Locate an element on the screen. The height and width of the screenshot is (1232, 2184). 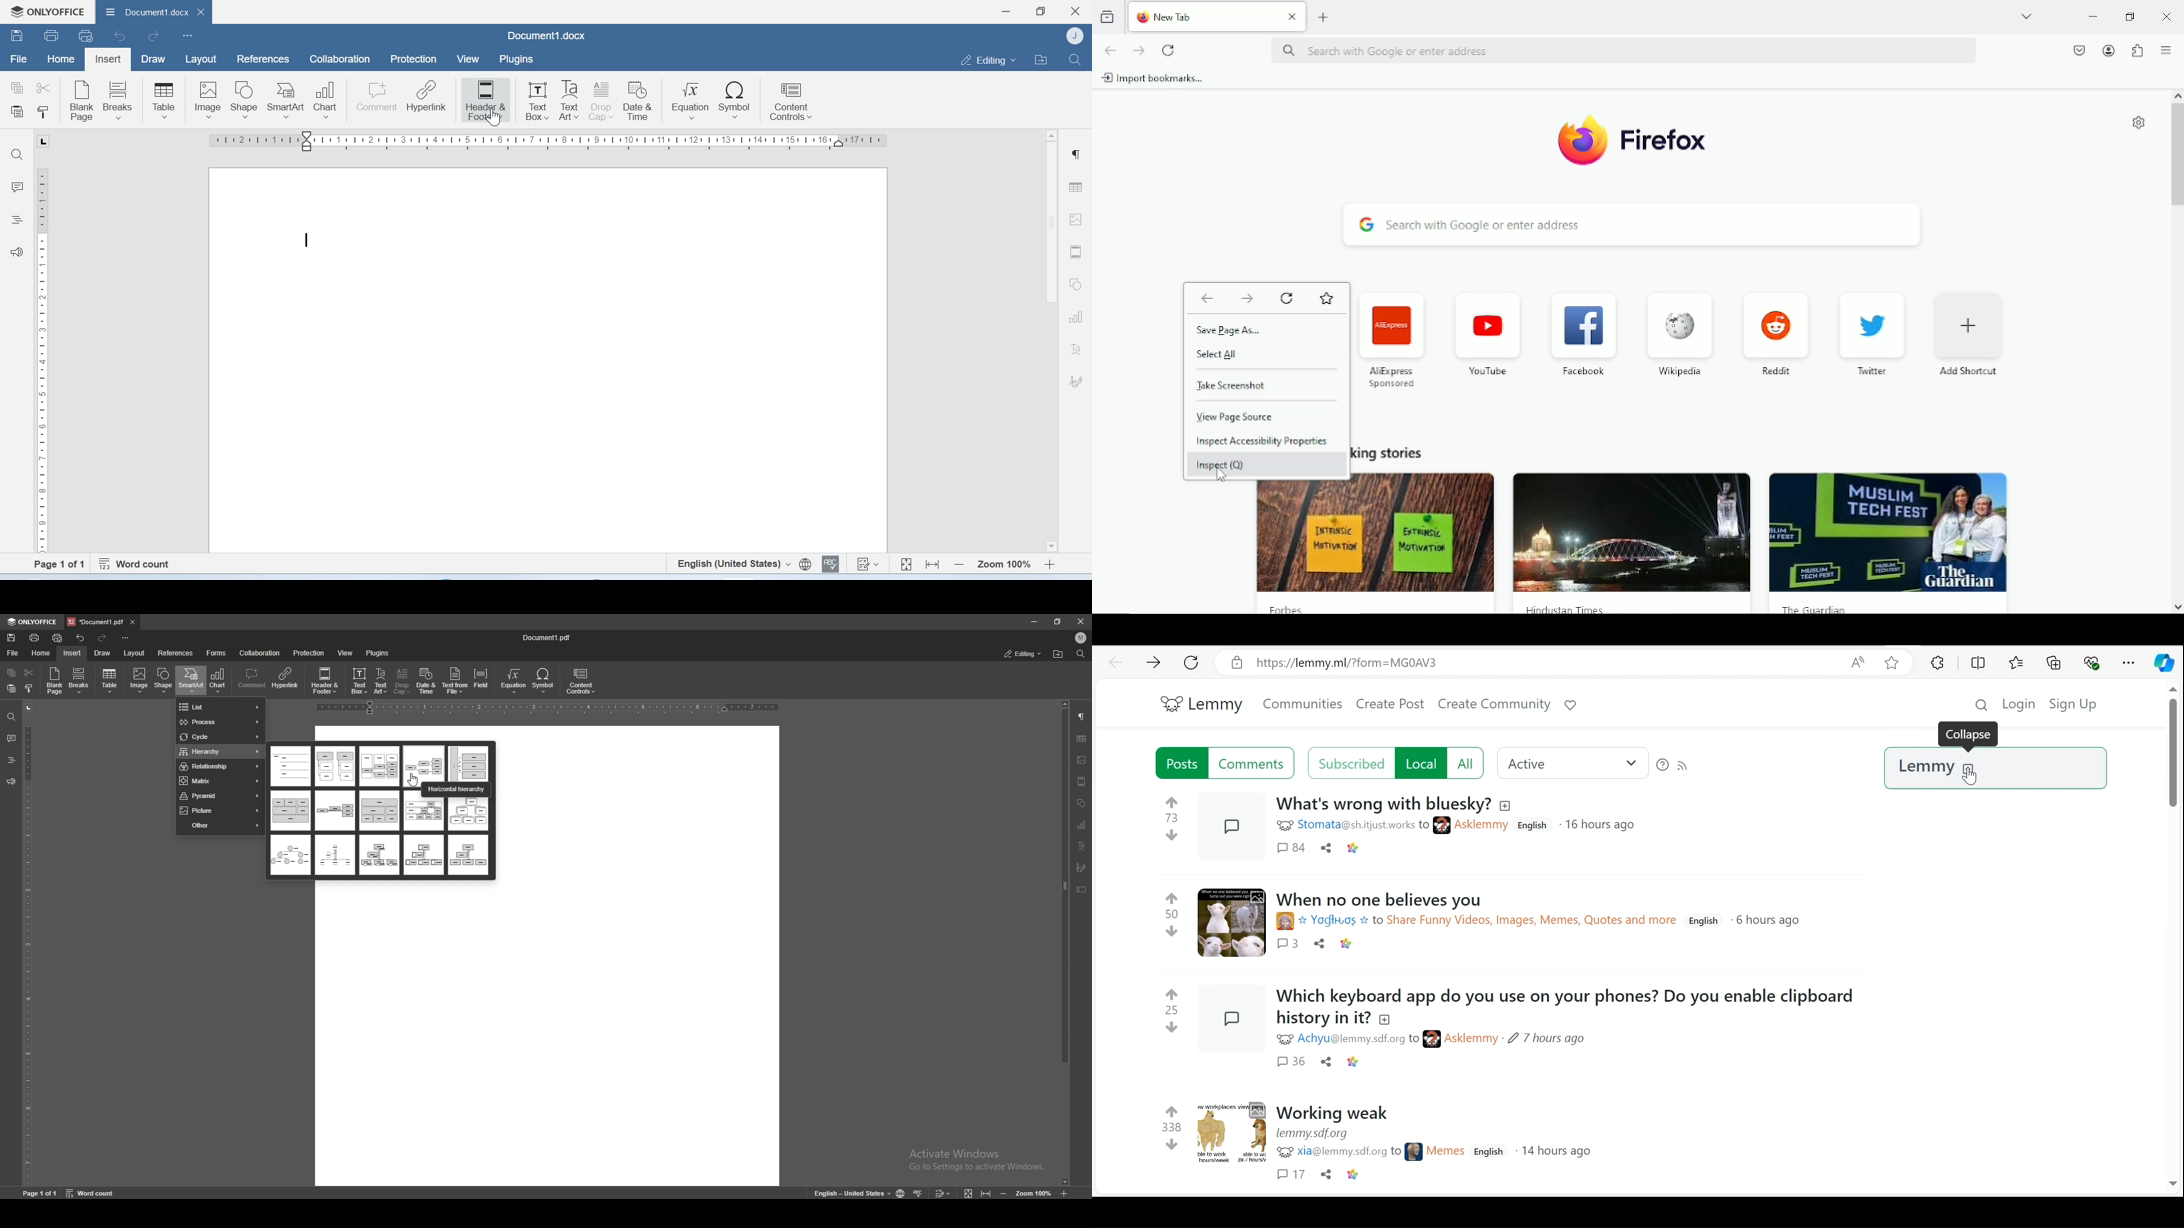
onlyoffice is located at coordinates (31, 623).